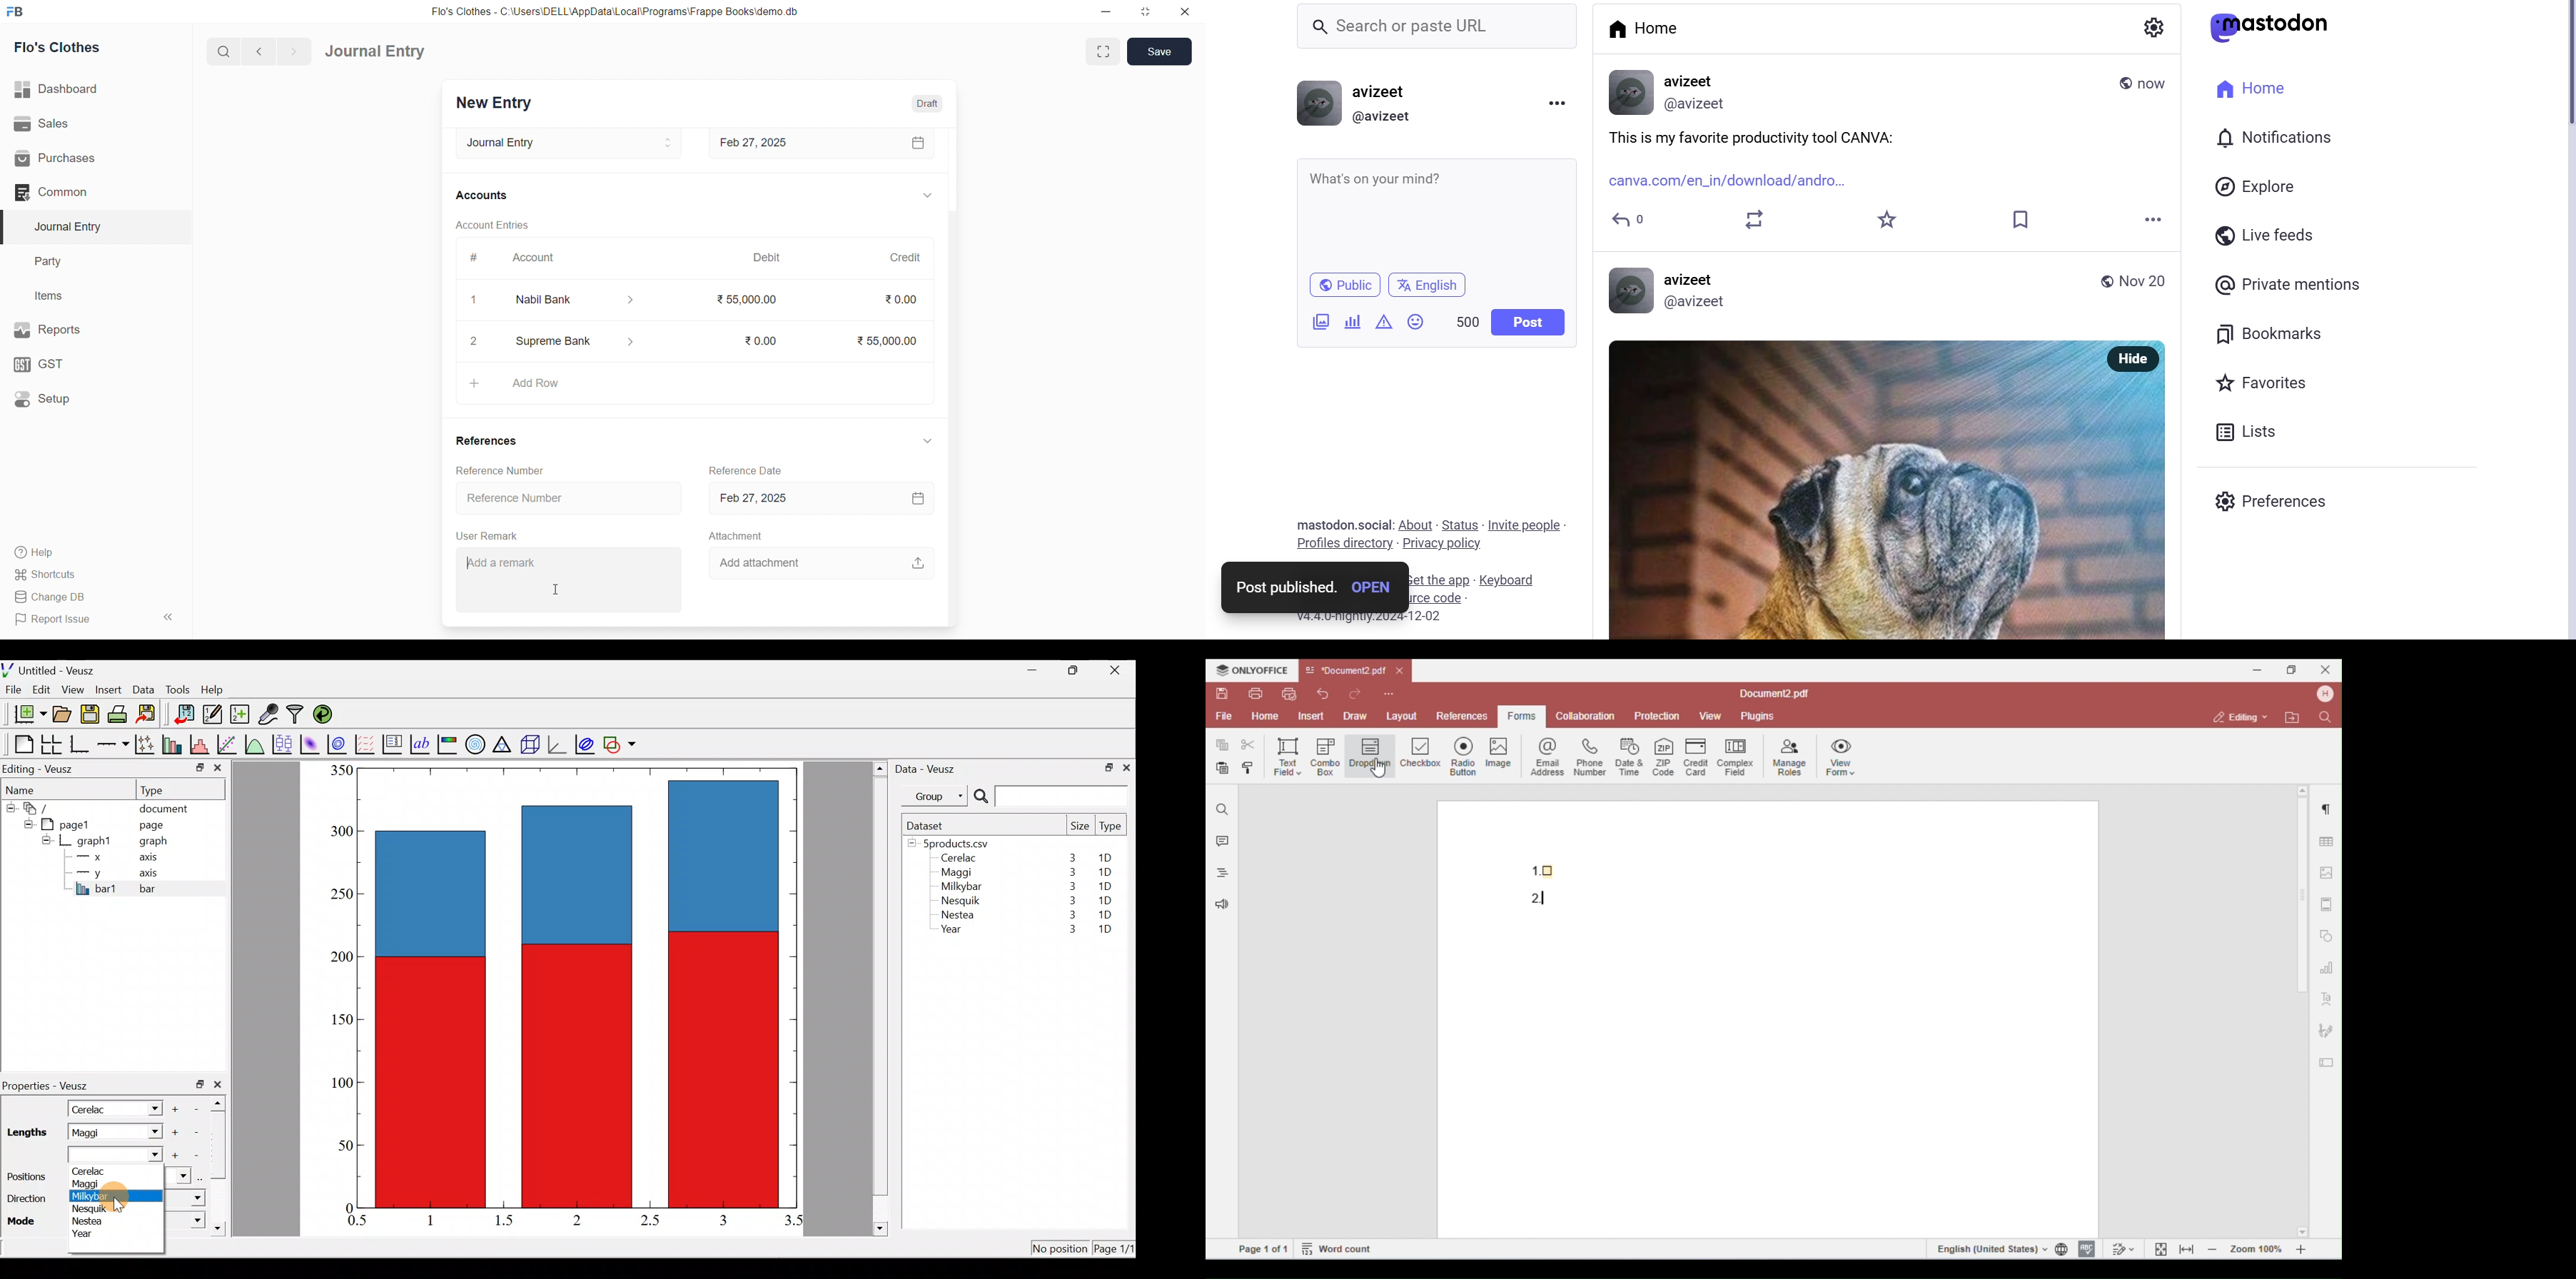  Describe the element at coordinates (1461, 522) in the screenshot. I see `status` at that location.